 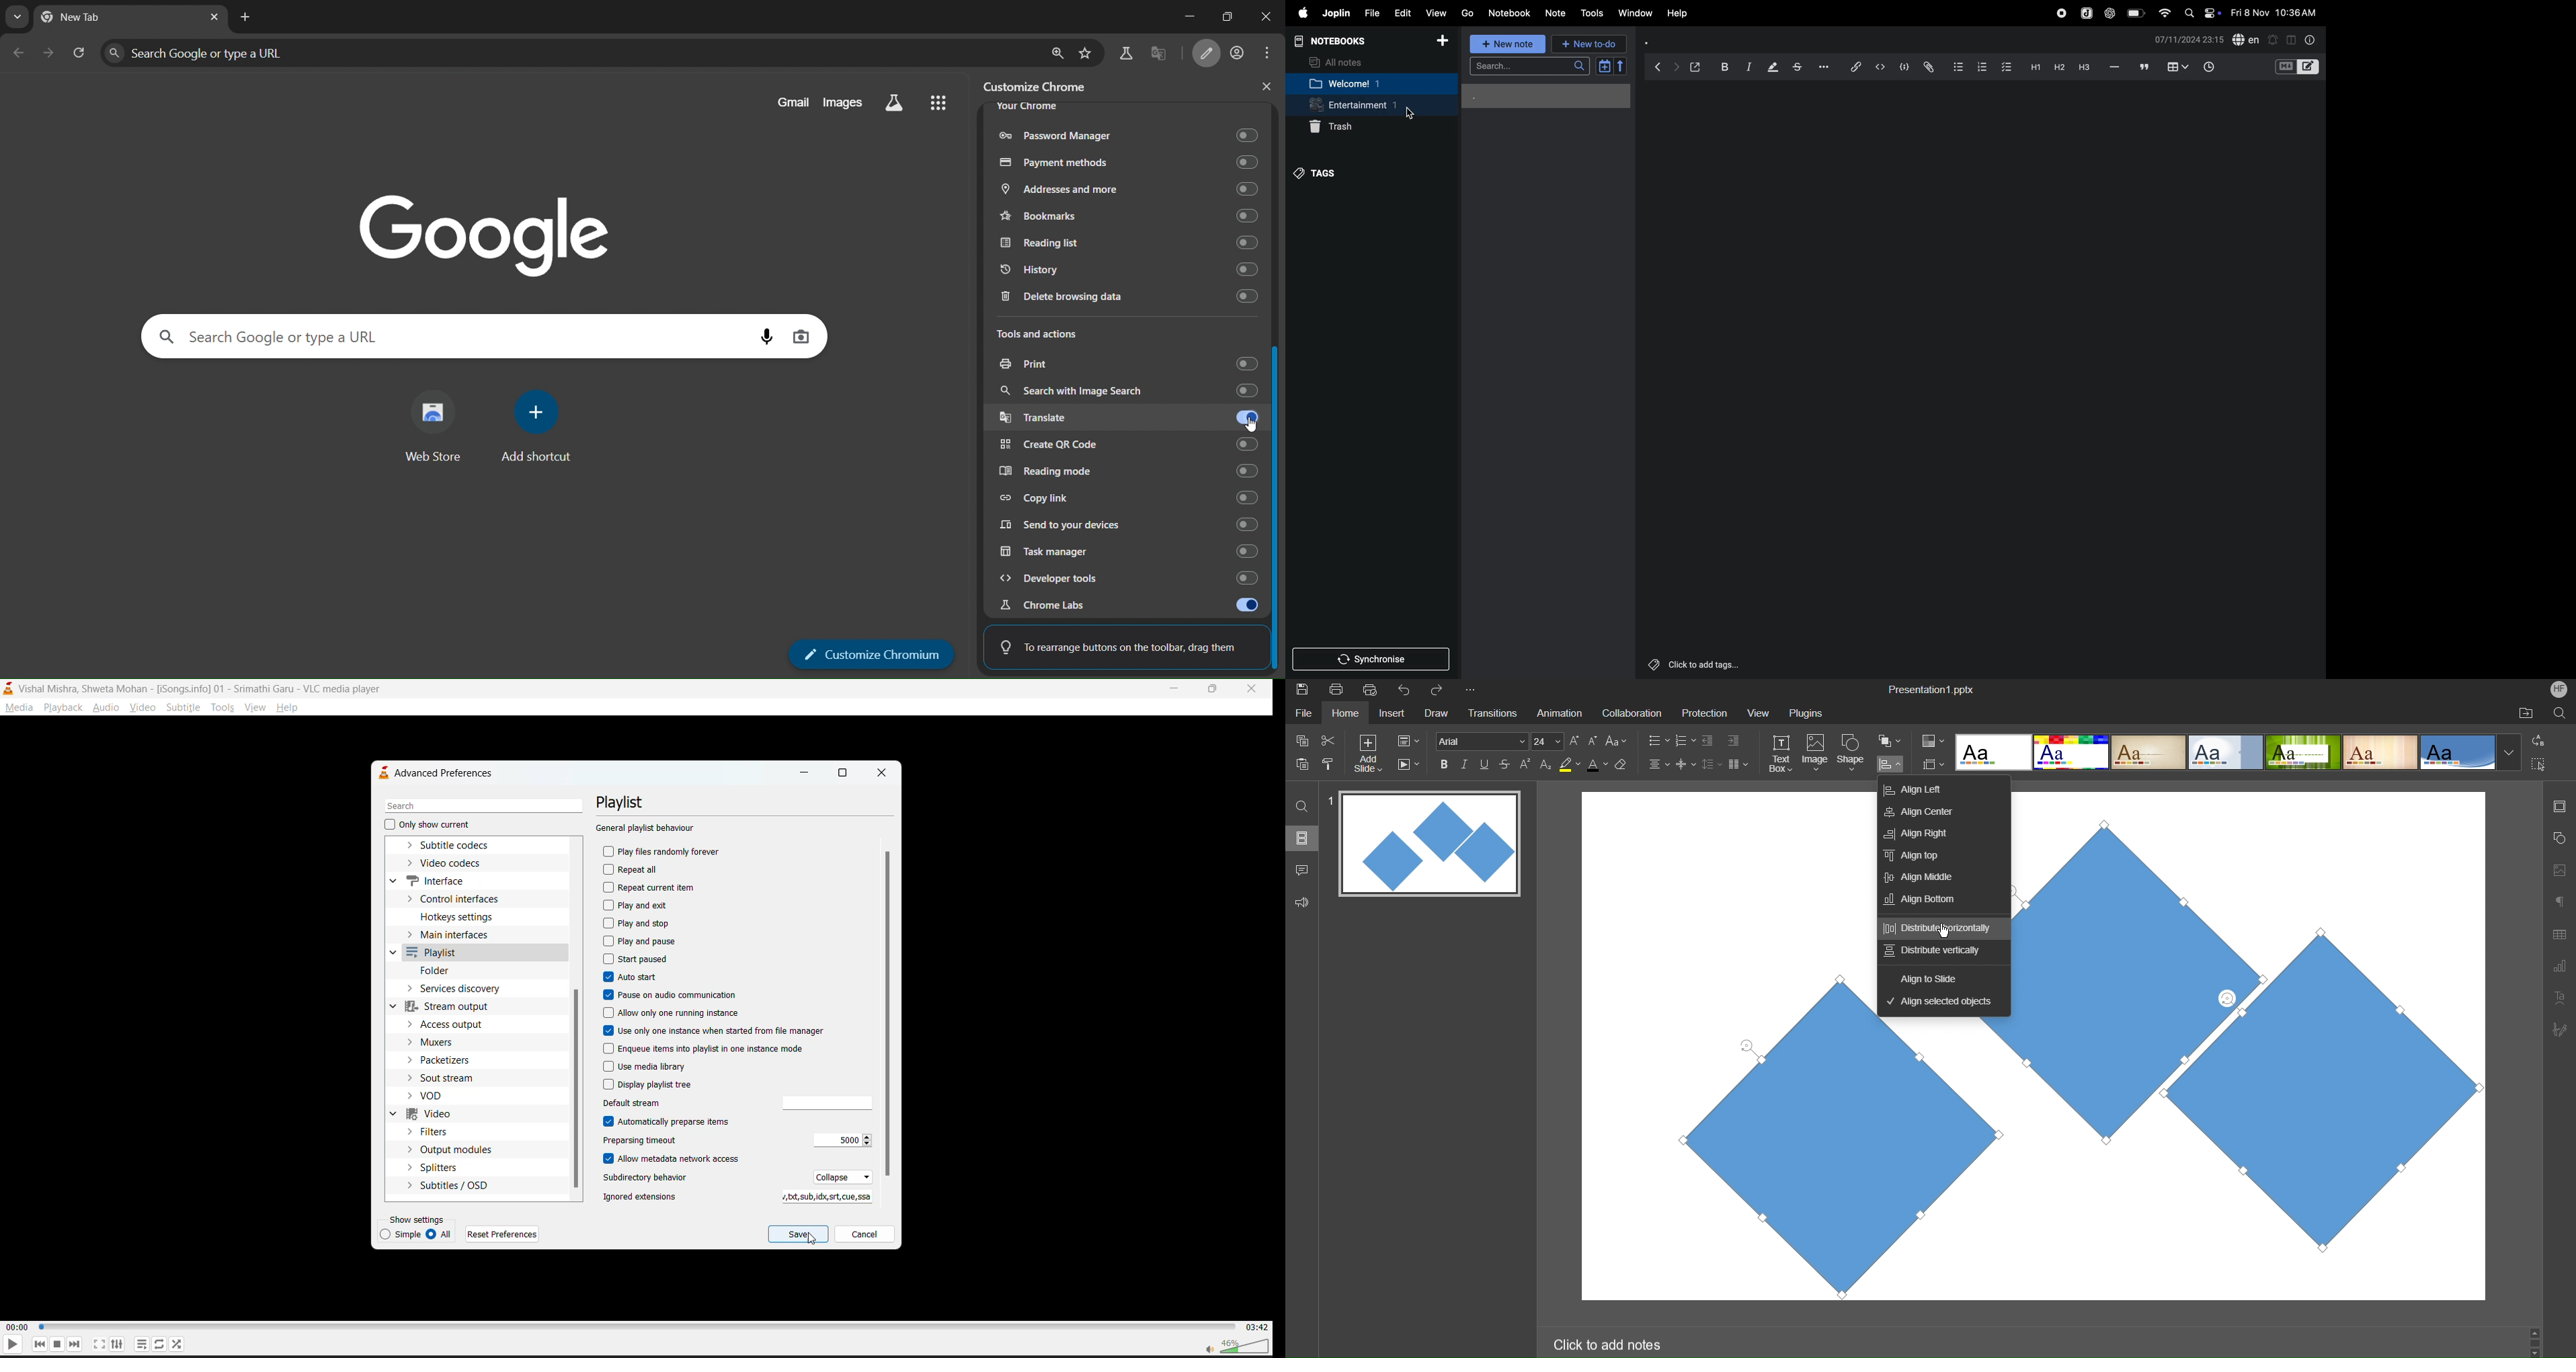 I want to click on Image, so click(x=1815, y=754).